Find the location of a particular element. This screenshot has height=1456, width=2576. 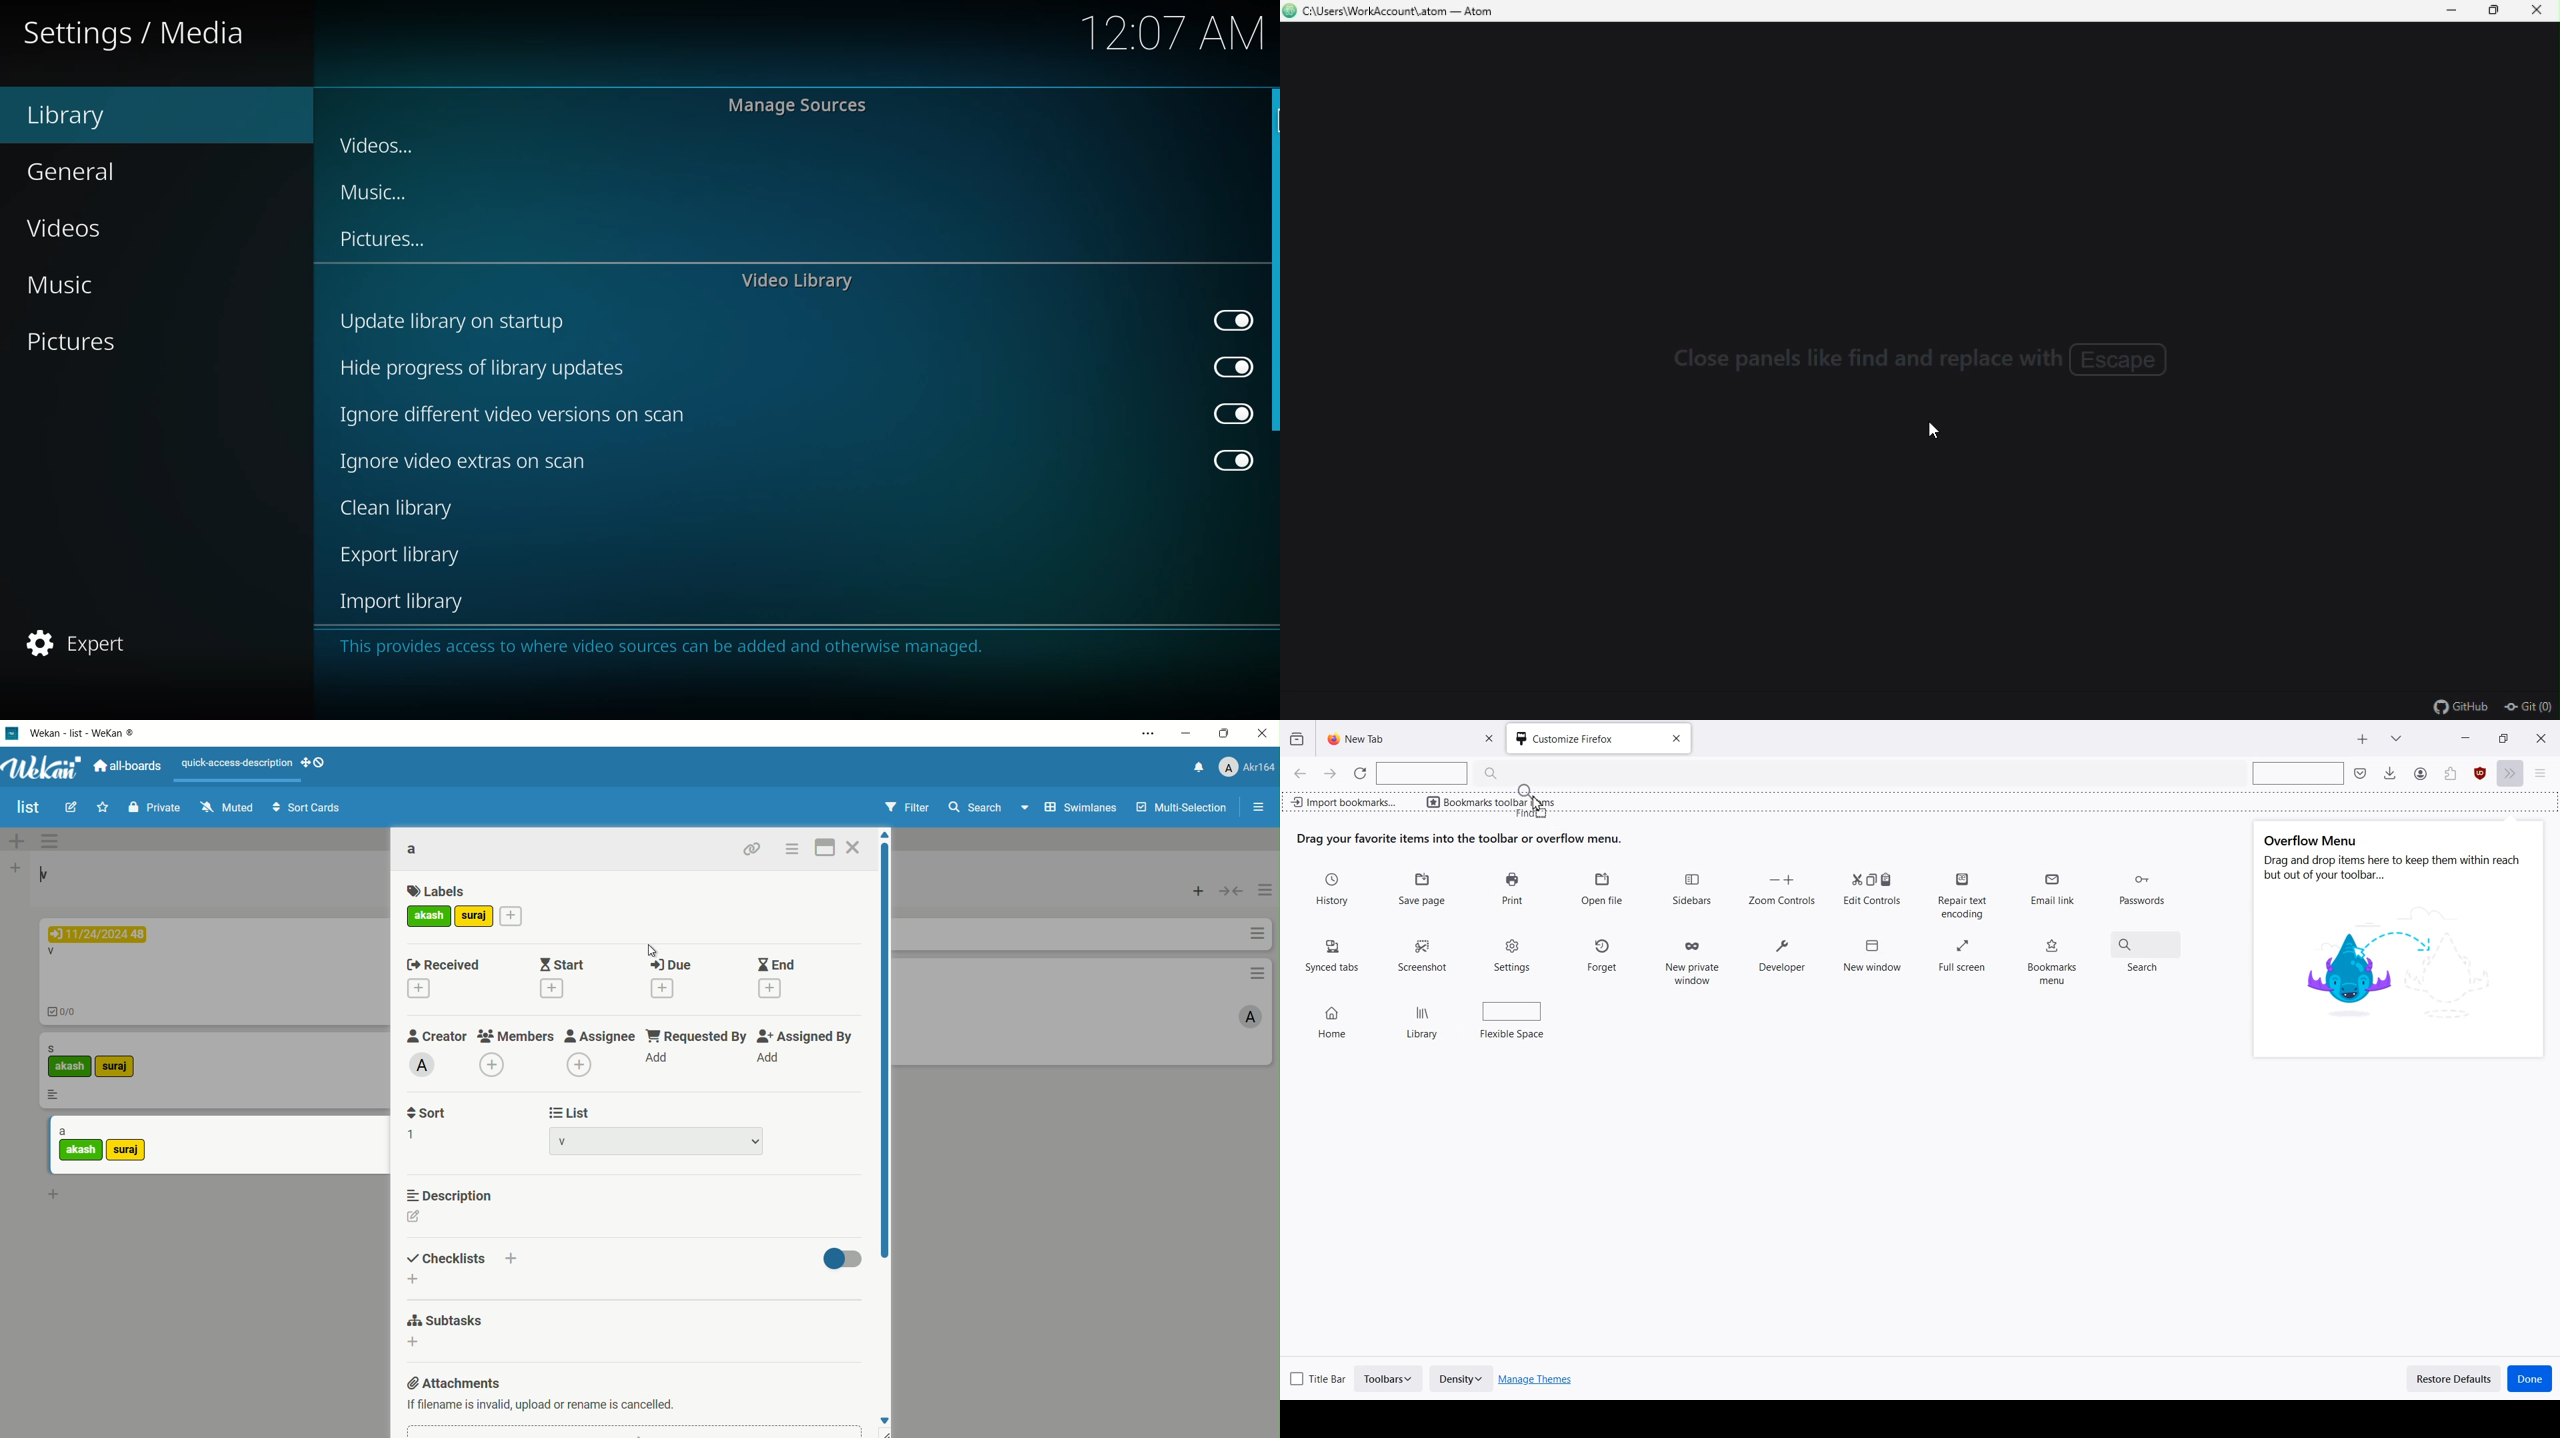

Refresh is located at coordinates (1361, 773).